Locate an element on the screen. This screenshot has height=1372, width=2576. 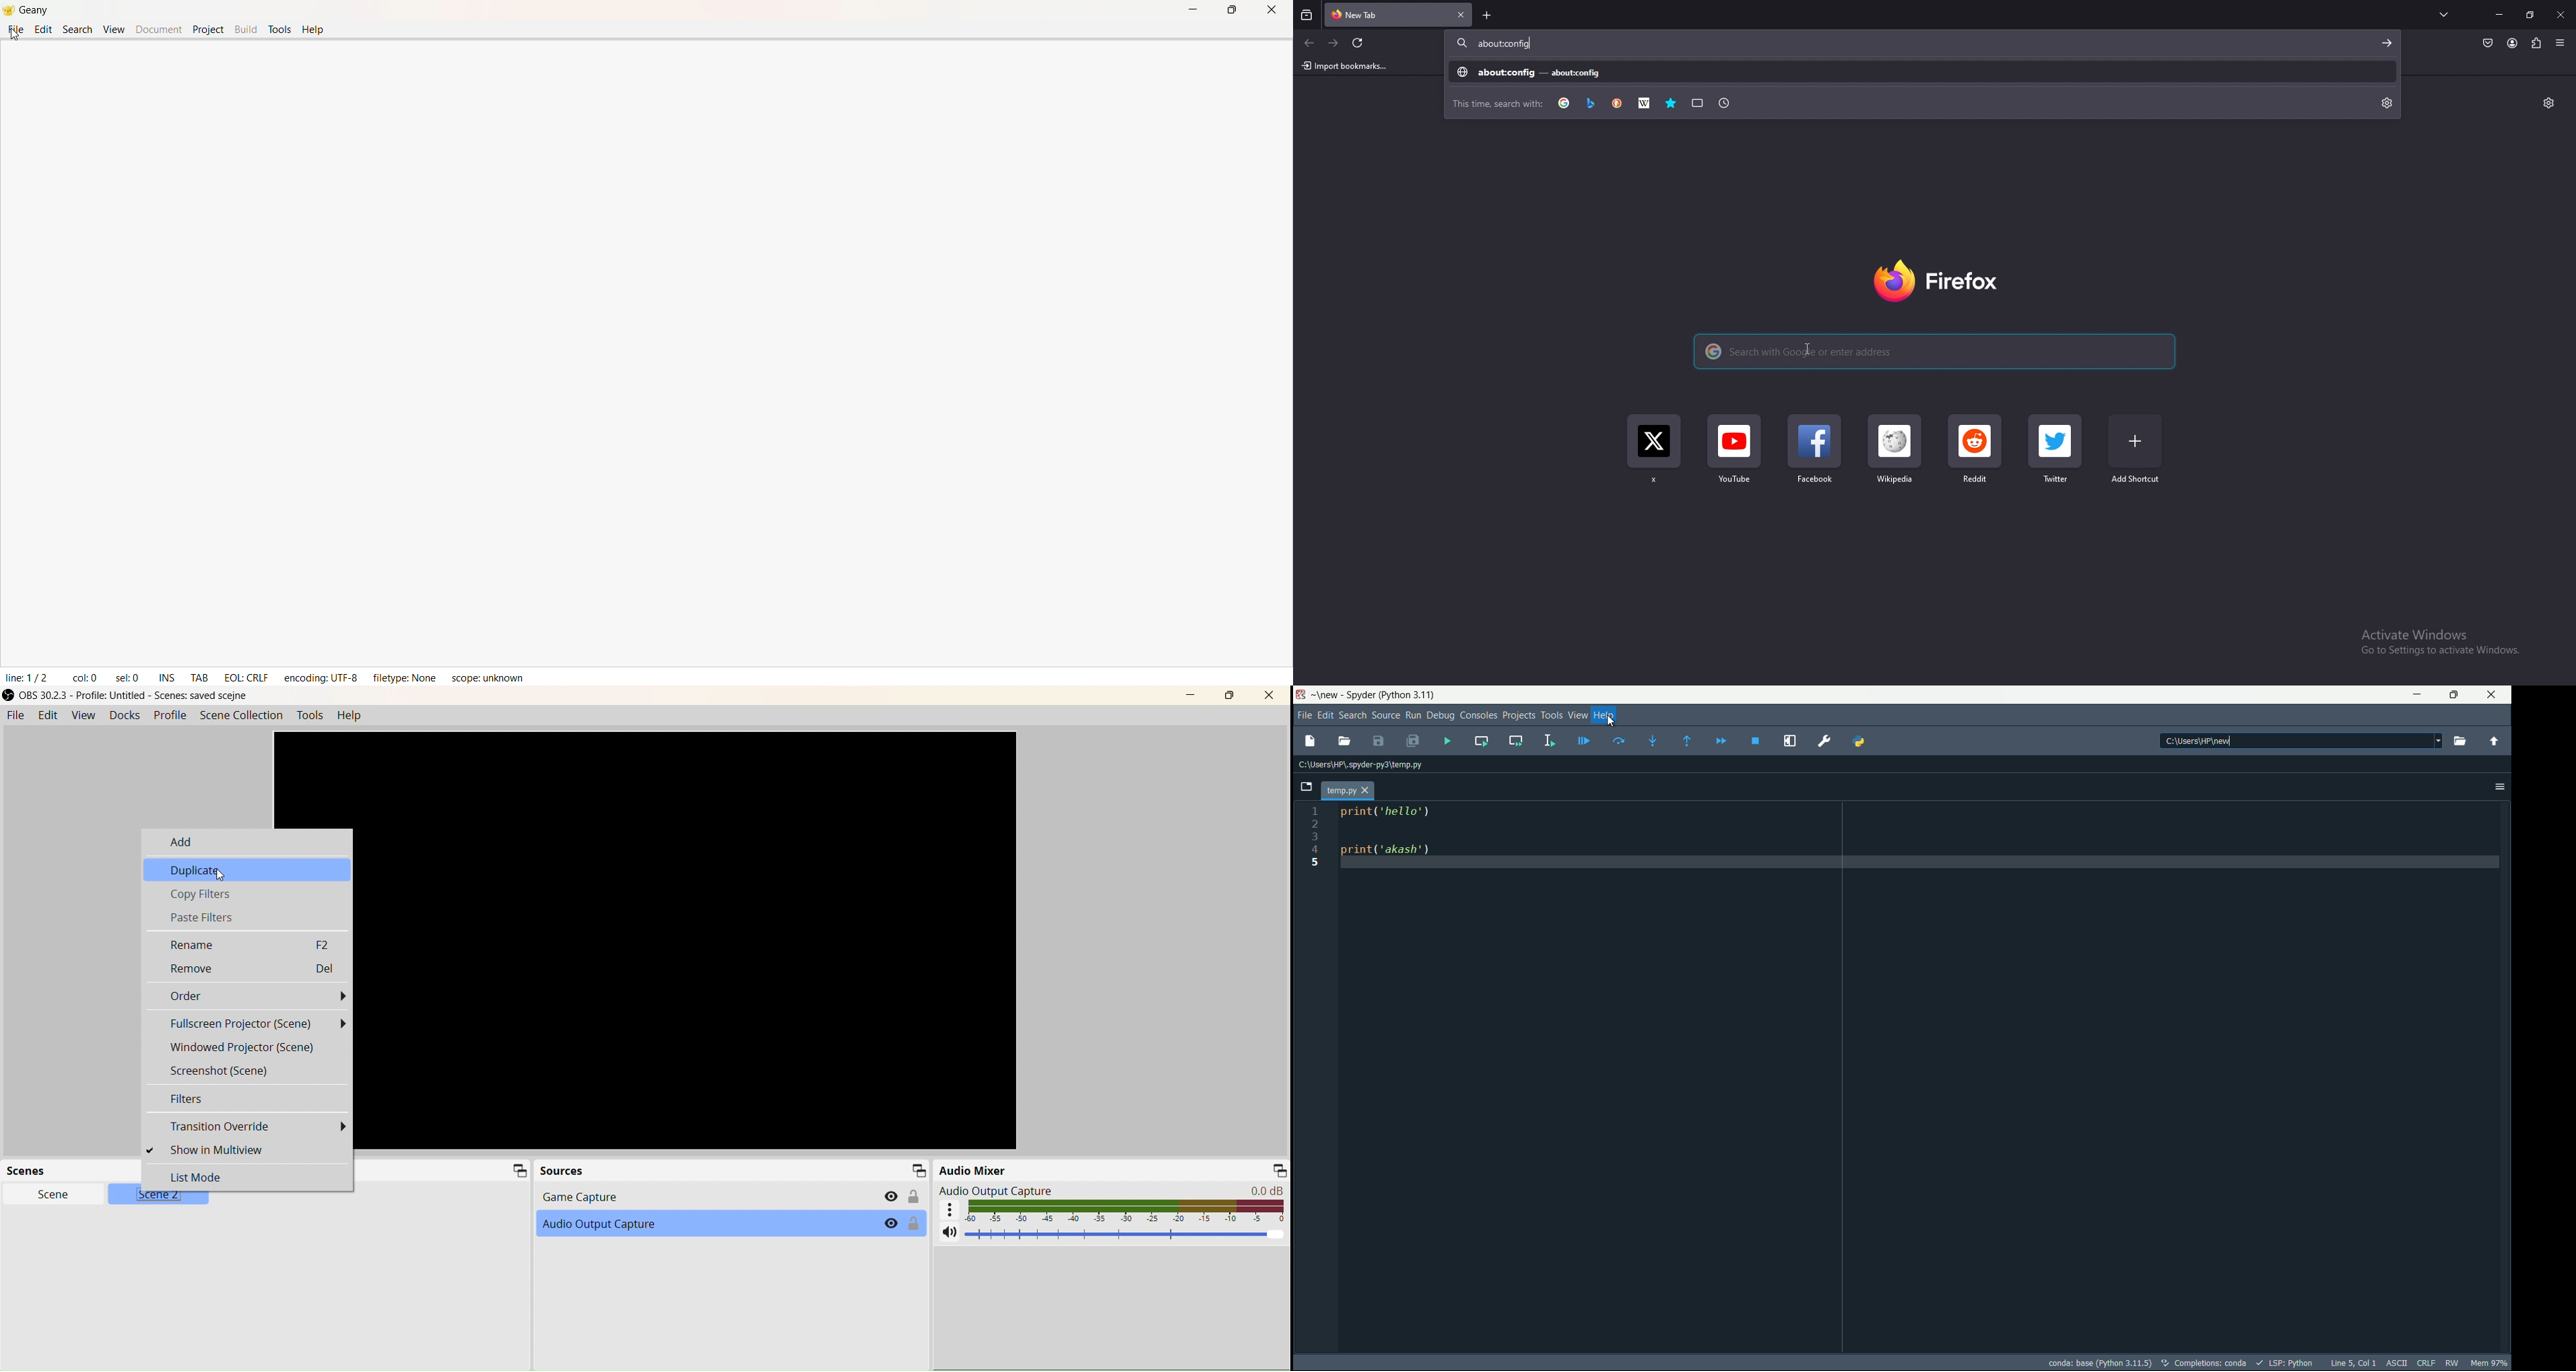
Transition Override  is located at coordinates (245, 1126).